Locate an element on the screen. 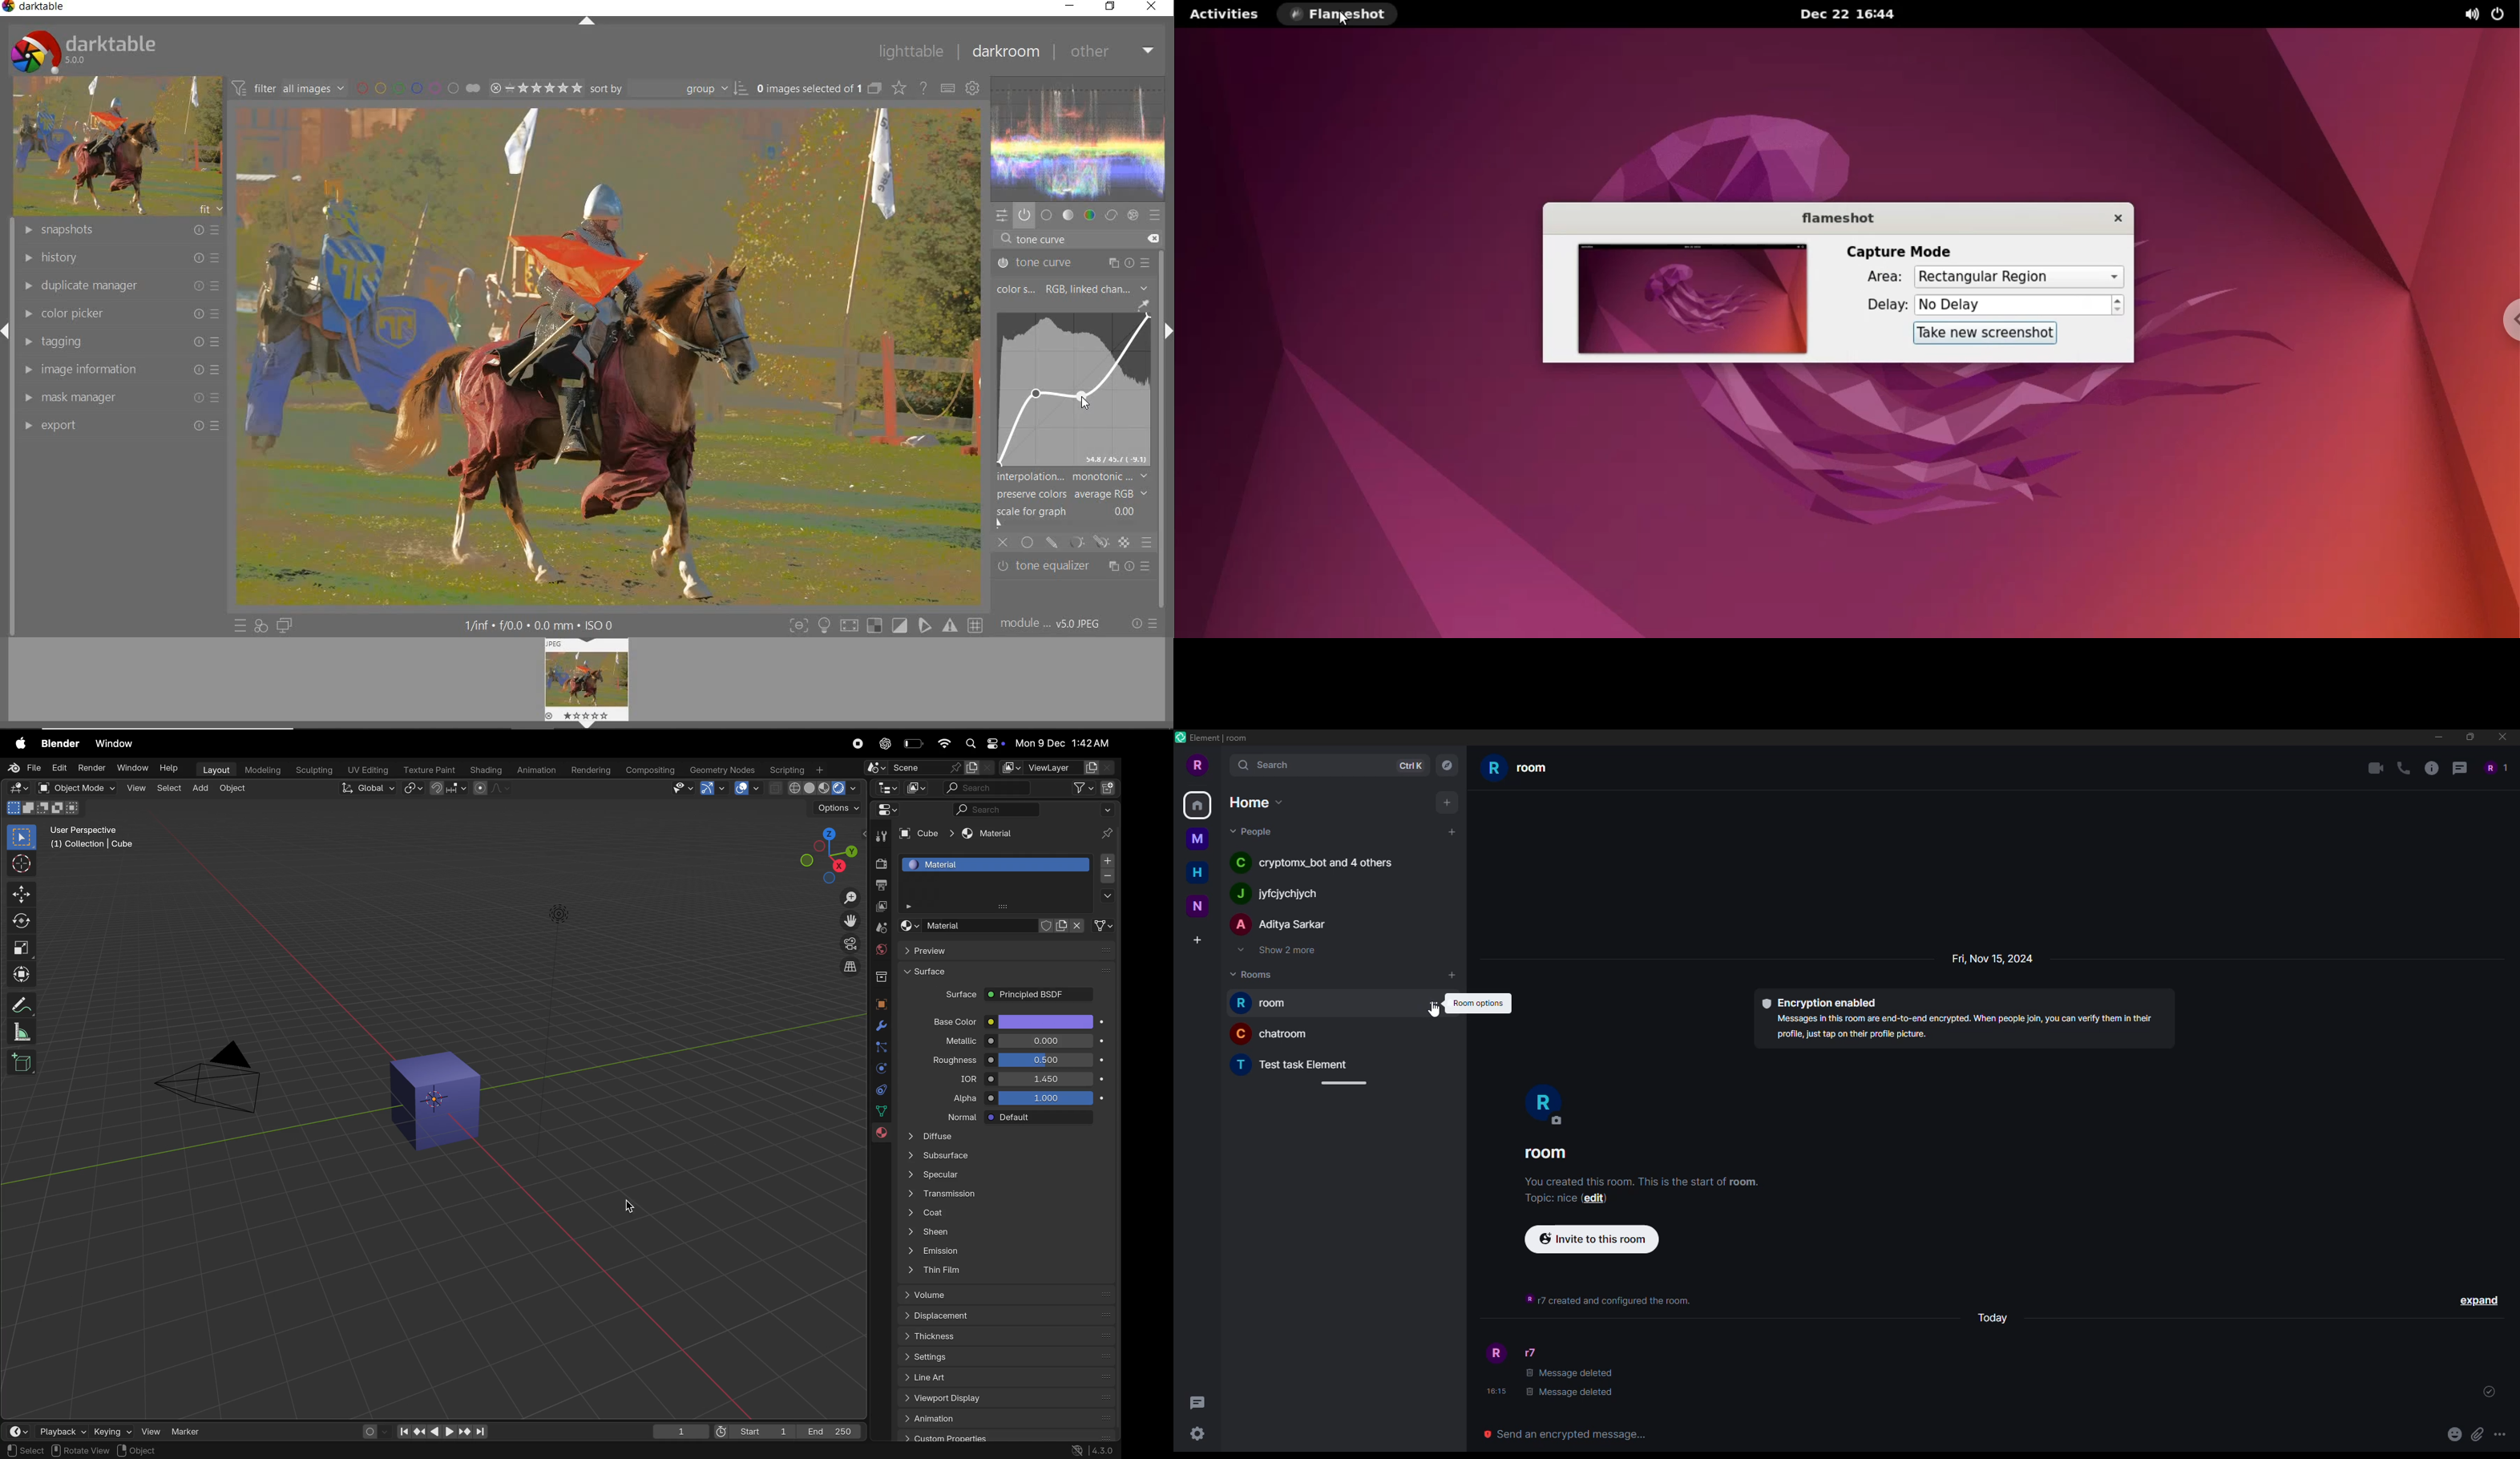 This screenshot has width=2520, height=1484. Transition is located at coordinates (1000, 1196).